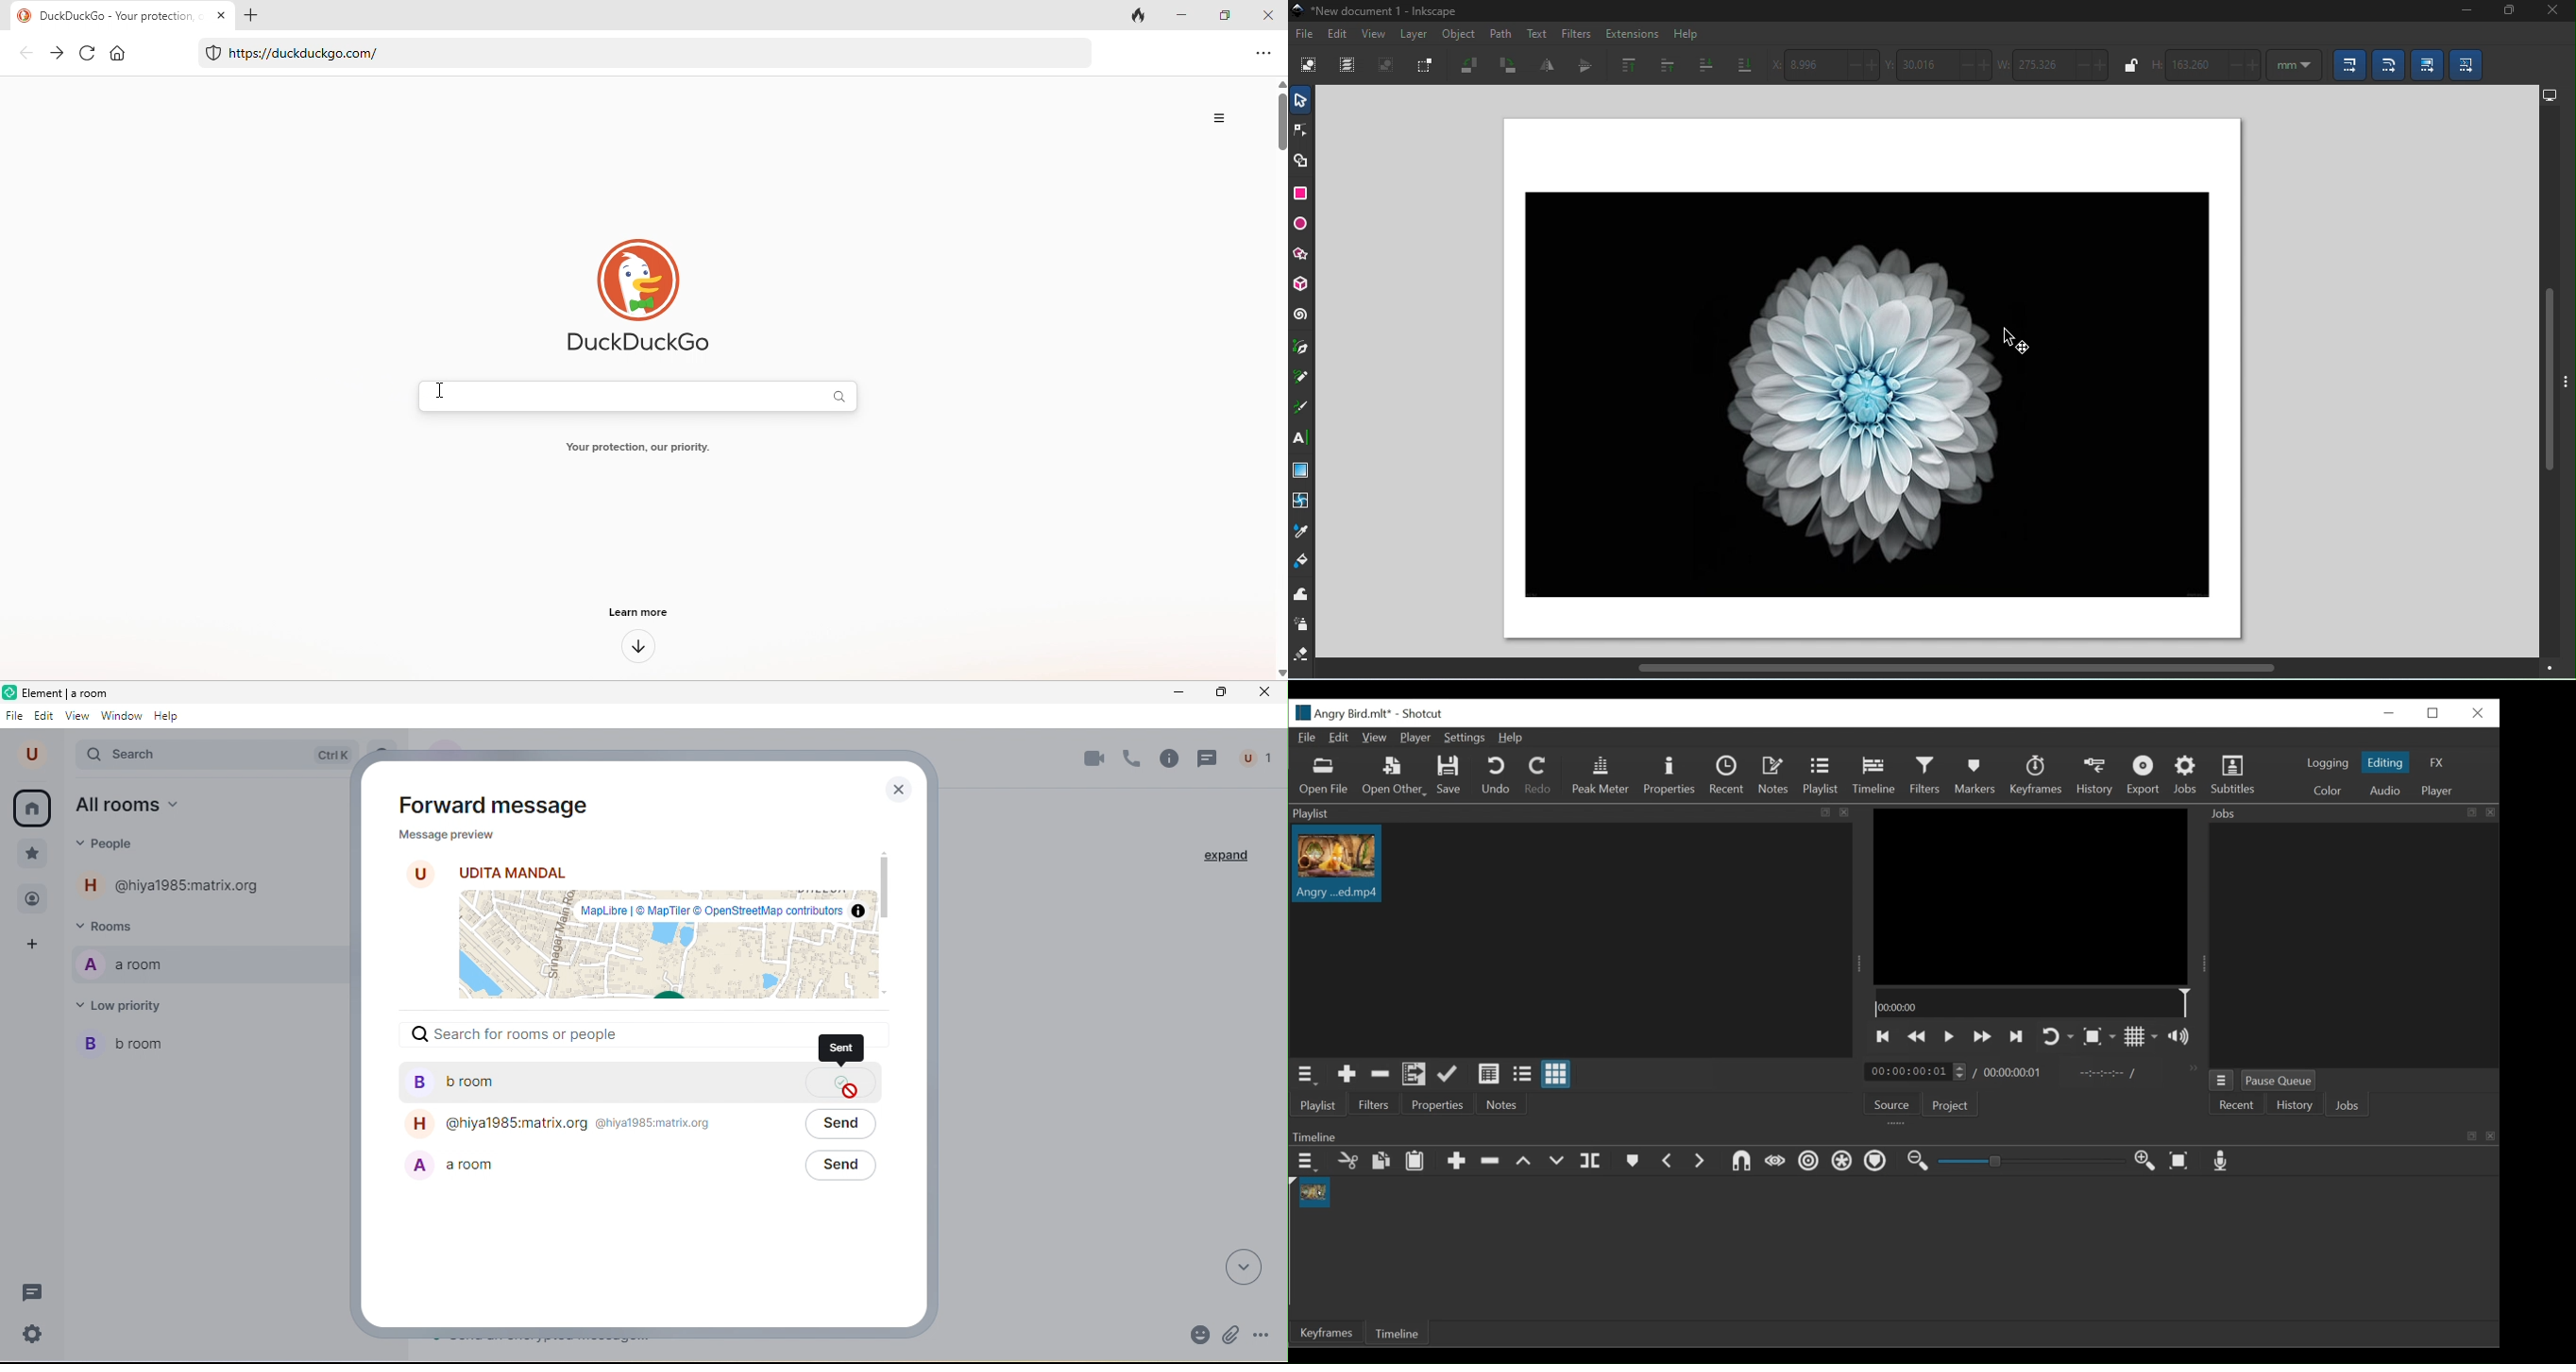 The height and width of the screenshot is (1372, 2576). Describe the element at coordinates (1664, 64) in the screenshot. I see `raise selection one step` at that location.